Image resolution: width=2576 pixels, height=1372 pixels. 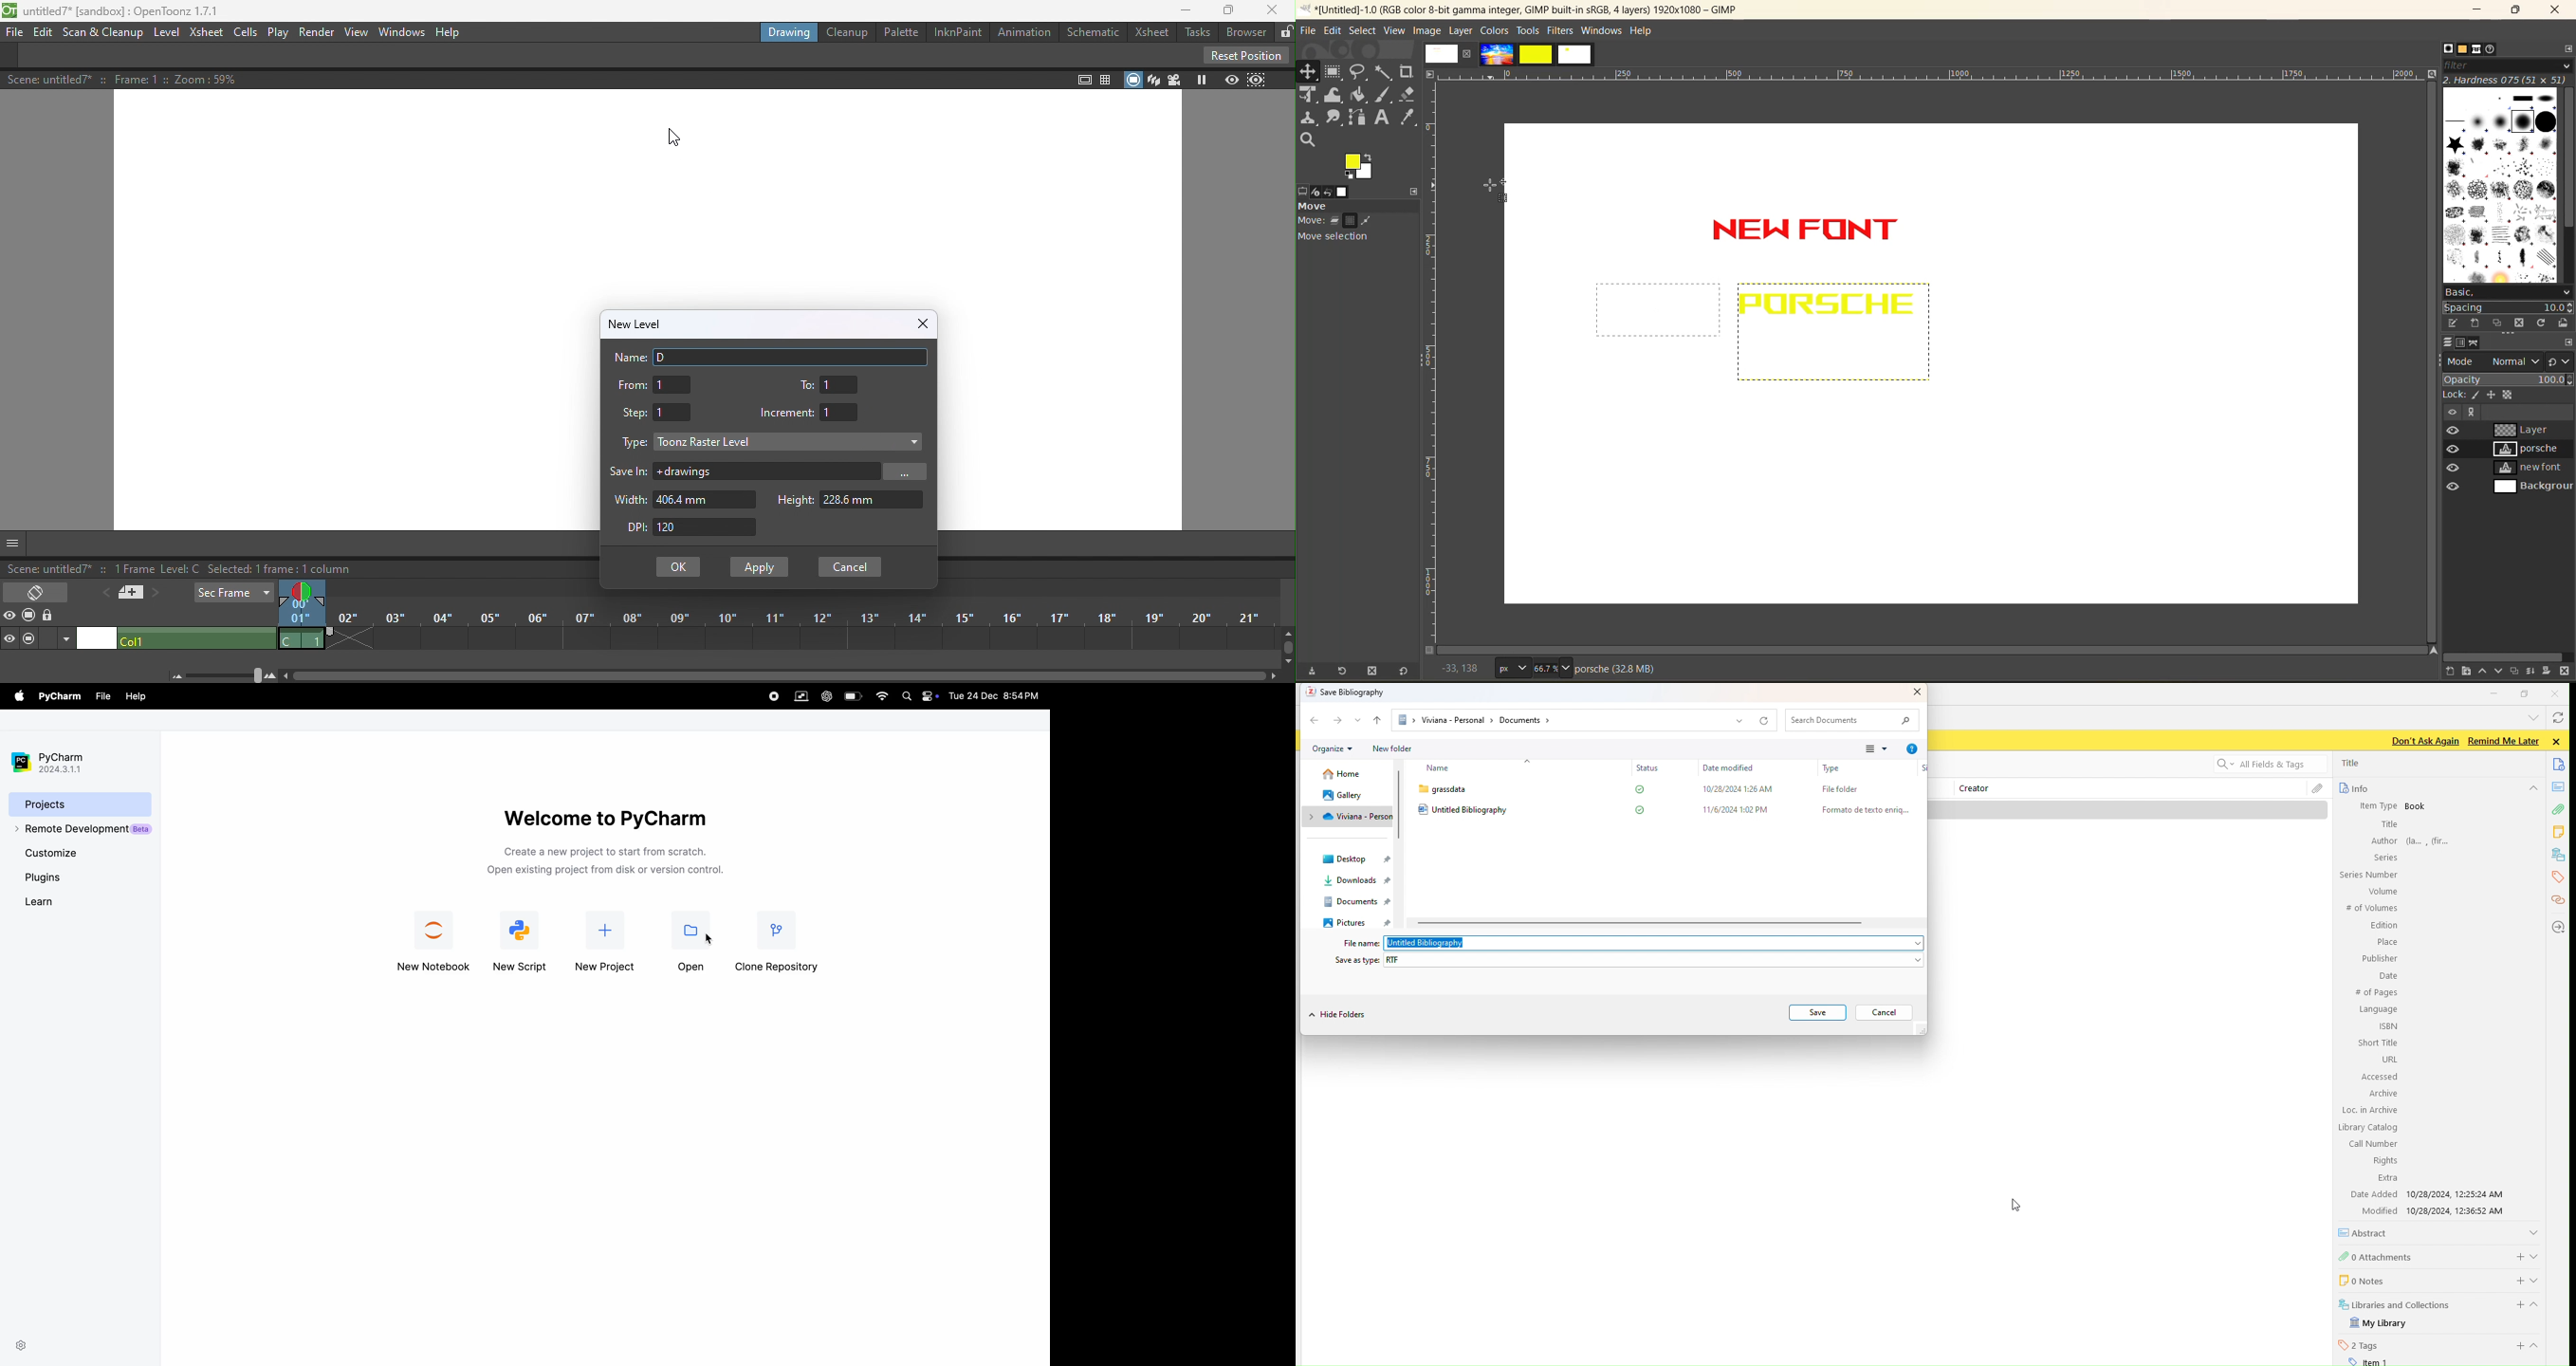 What do you see at coordinates (2262, 765) in the screenshot?
I see `All fields and tags` at bounding box center [2262, 765].